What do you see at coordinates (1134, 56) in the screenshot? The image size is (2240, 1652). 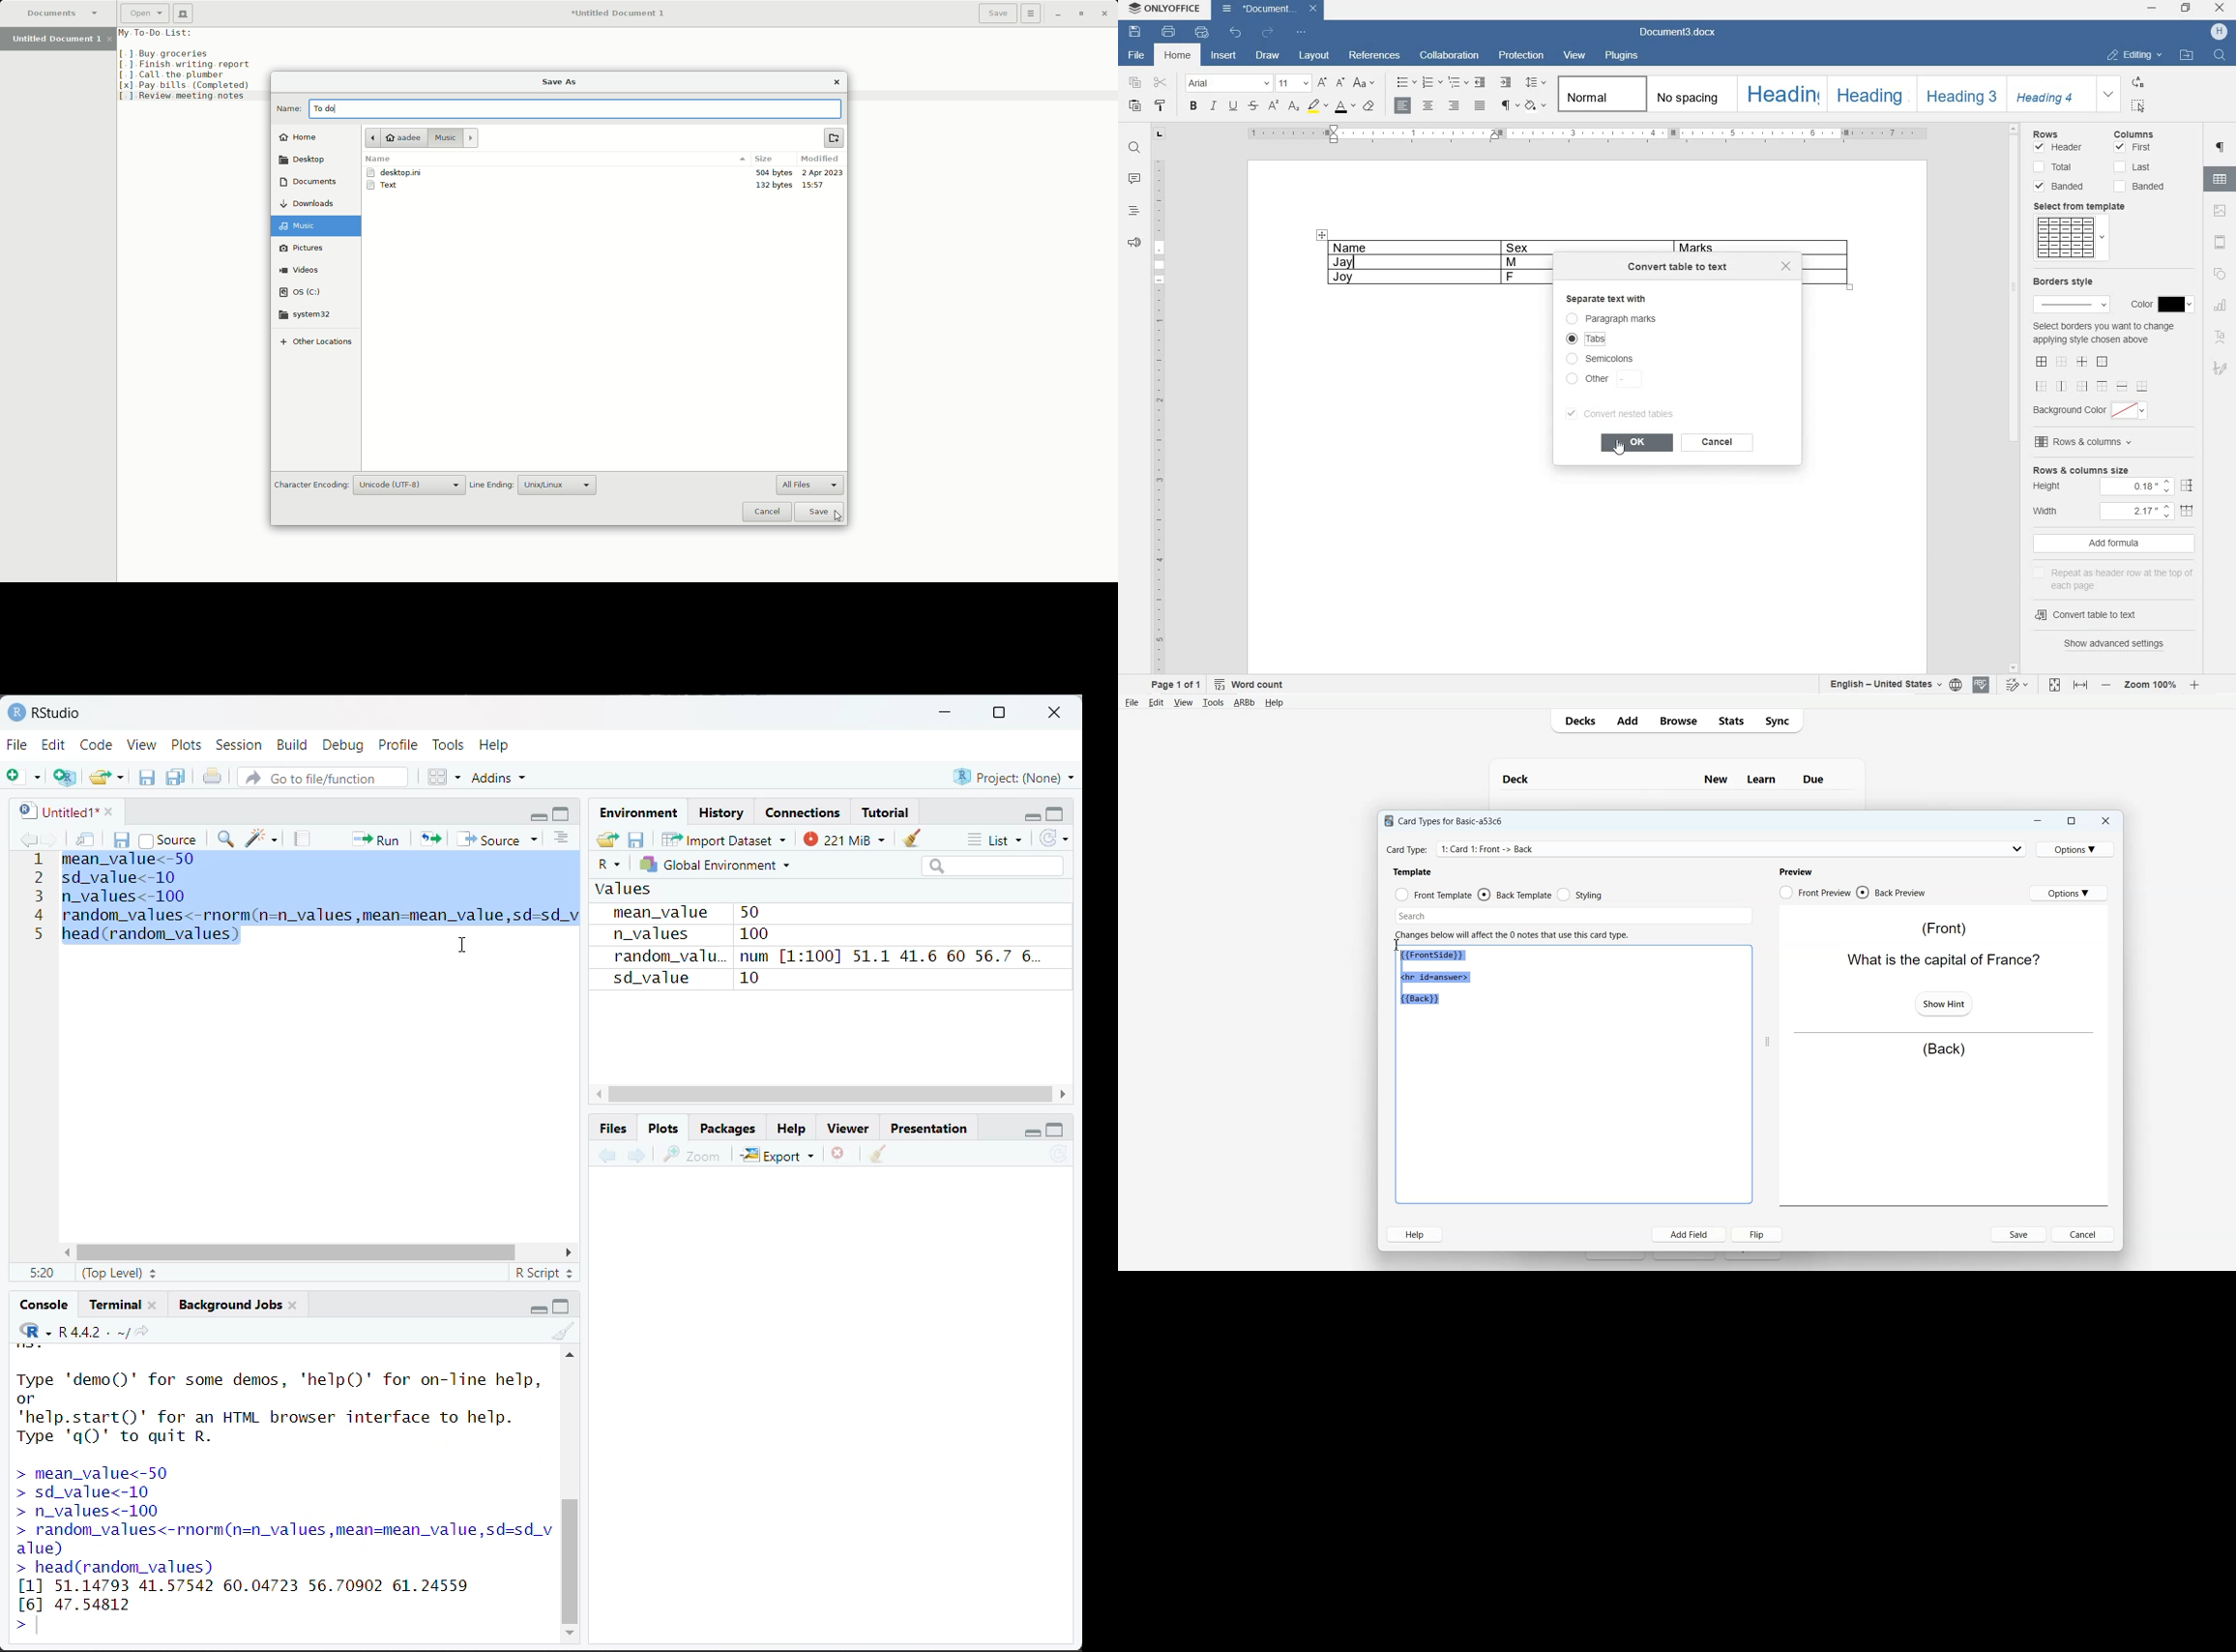 I see `FILE` at bounding box center [1134, 56].